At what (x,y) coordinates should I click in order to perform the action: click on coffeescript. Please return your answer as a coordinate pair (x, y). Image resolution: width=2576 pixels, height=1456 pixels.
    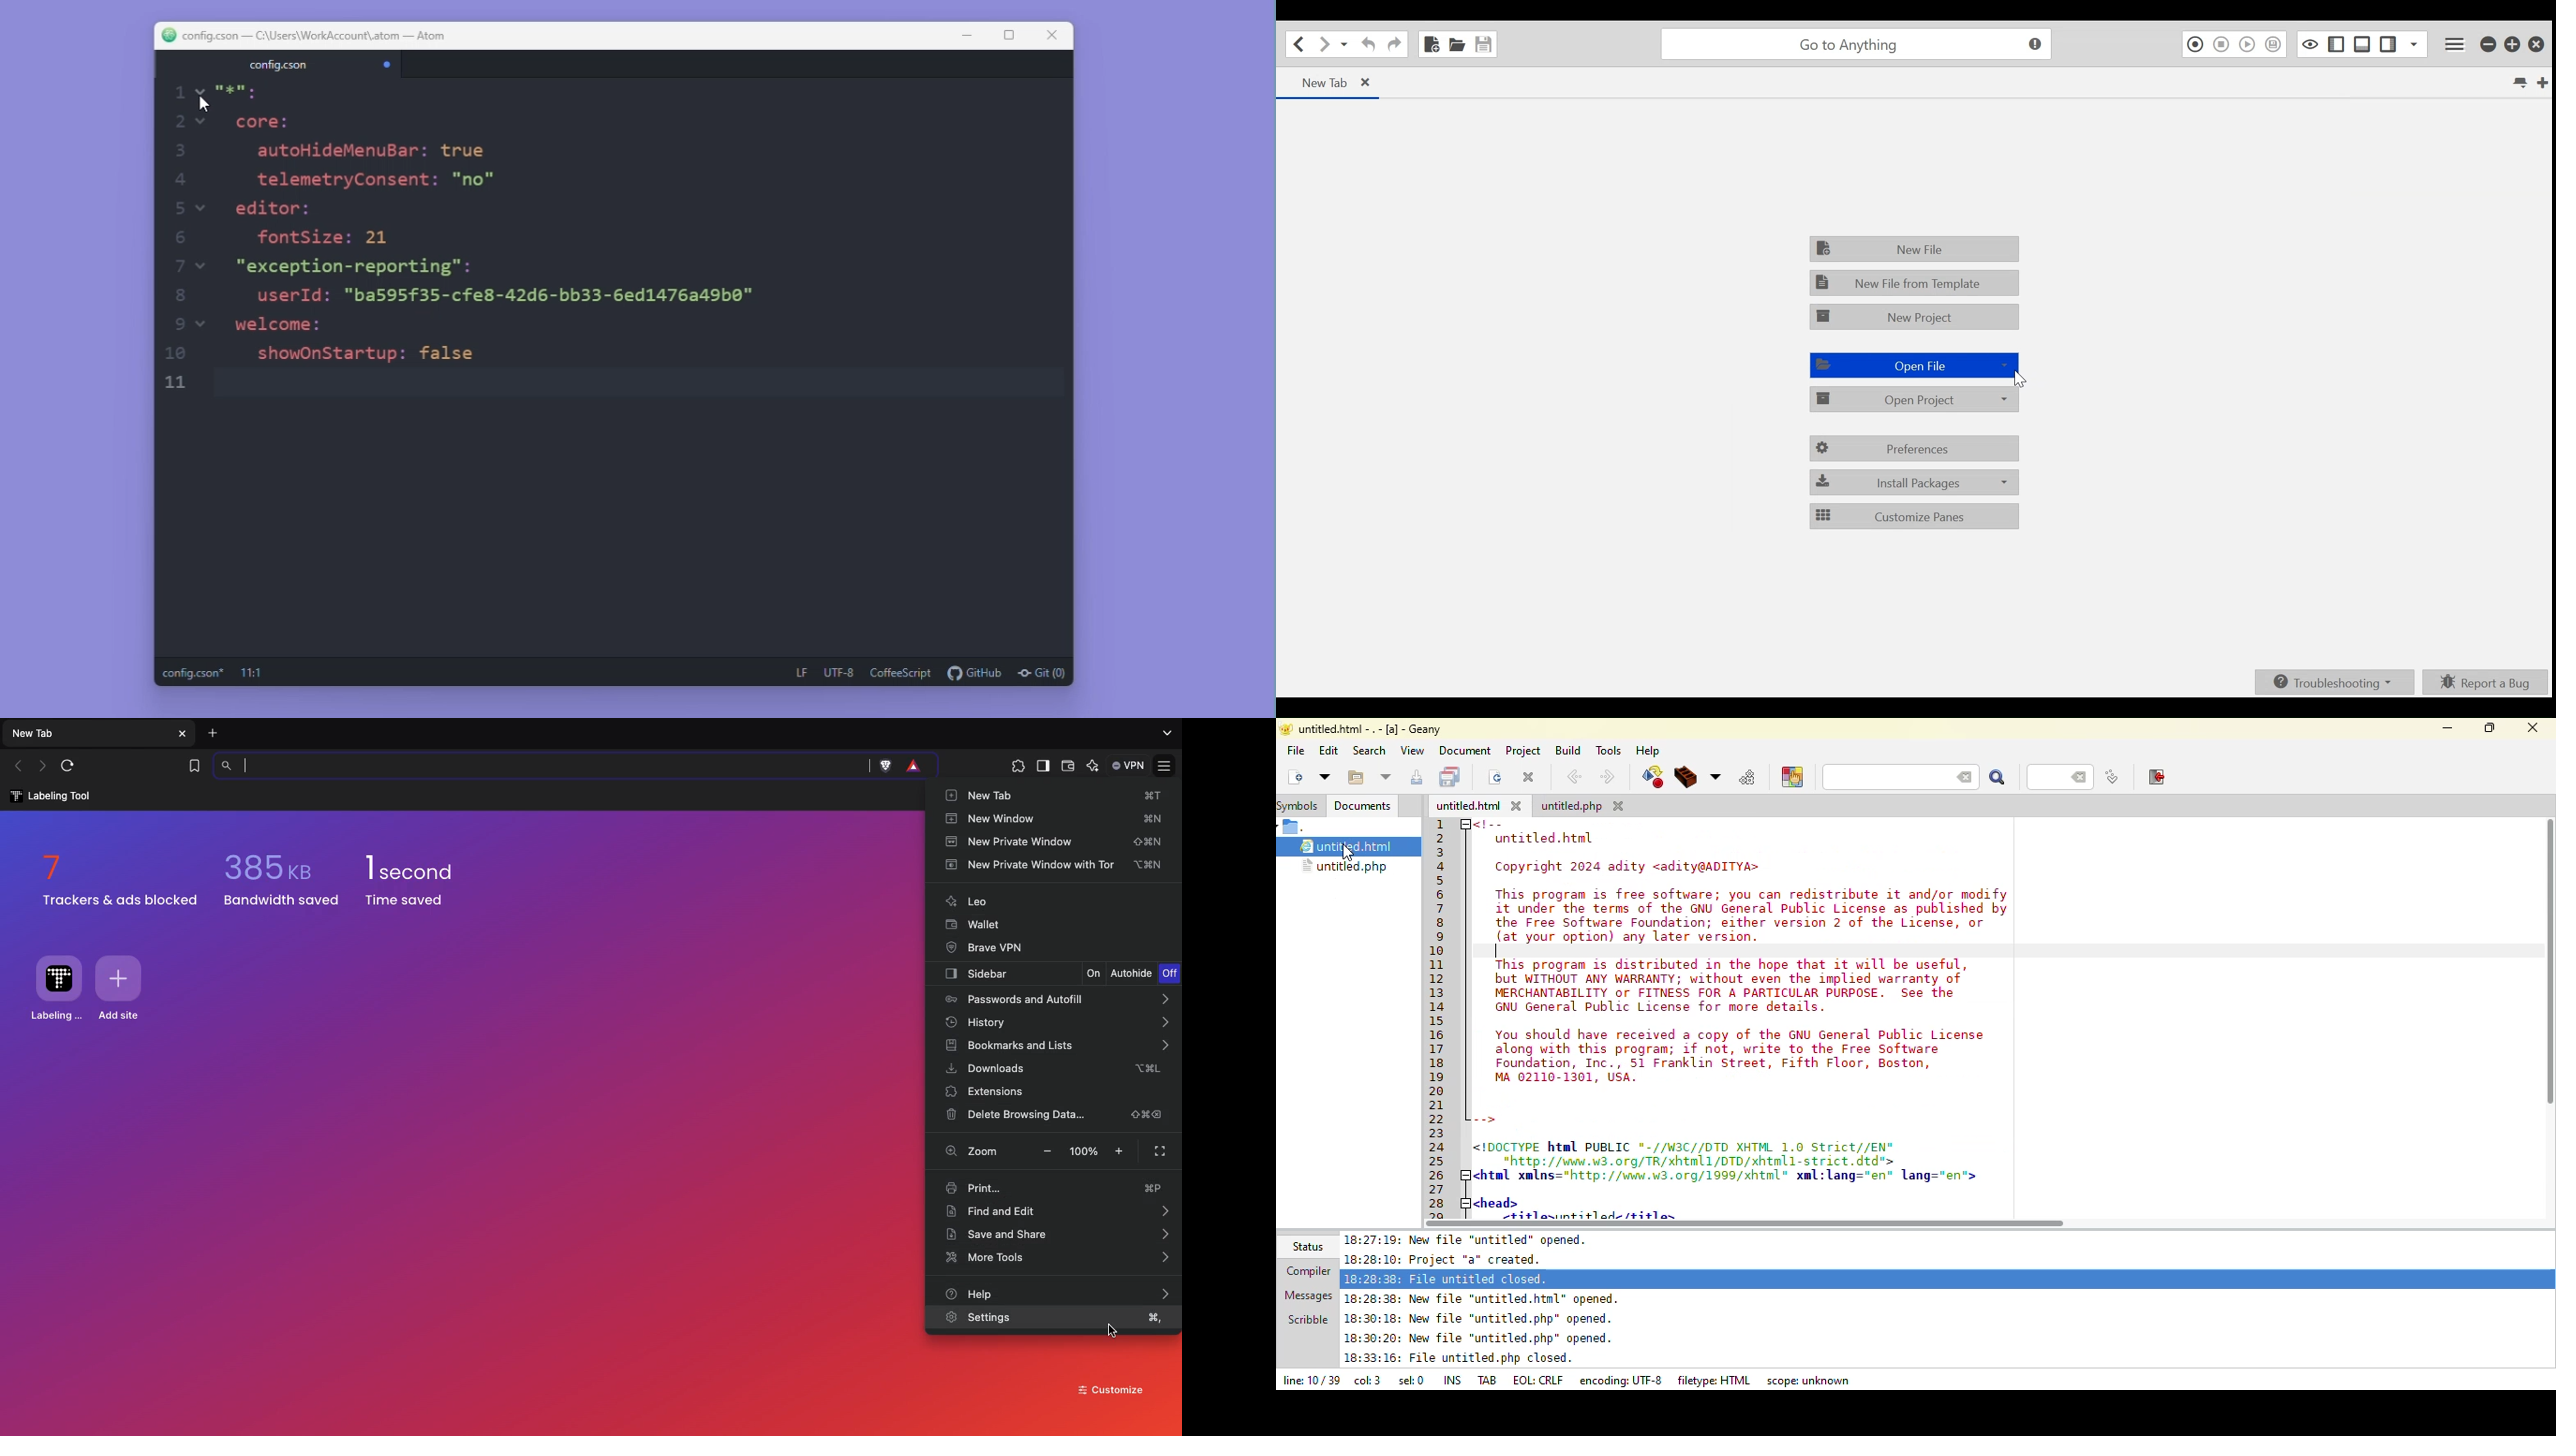
    Looking at the image, I should click on (901, 670).